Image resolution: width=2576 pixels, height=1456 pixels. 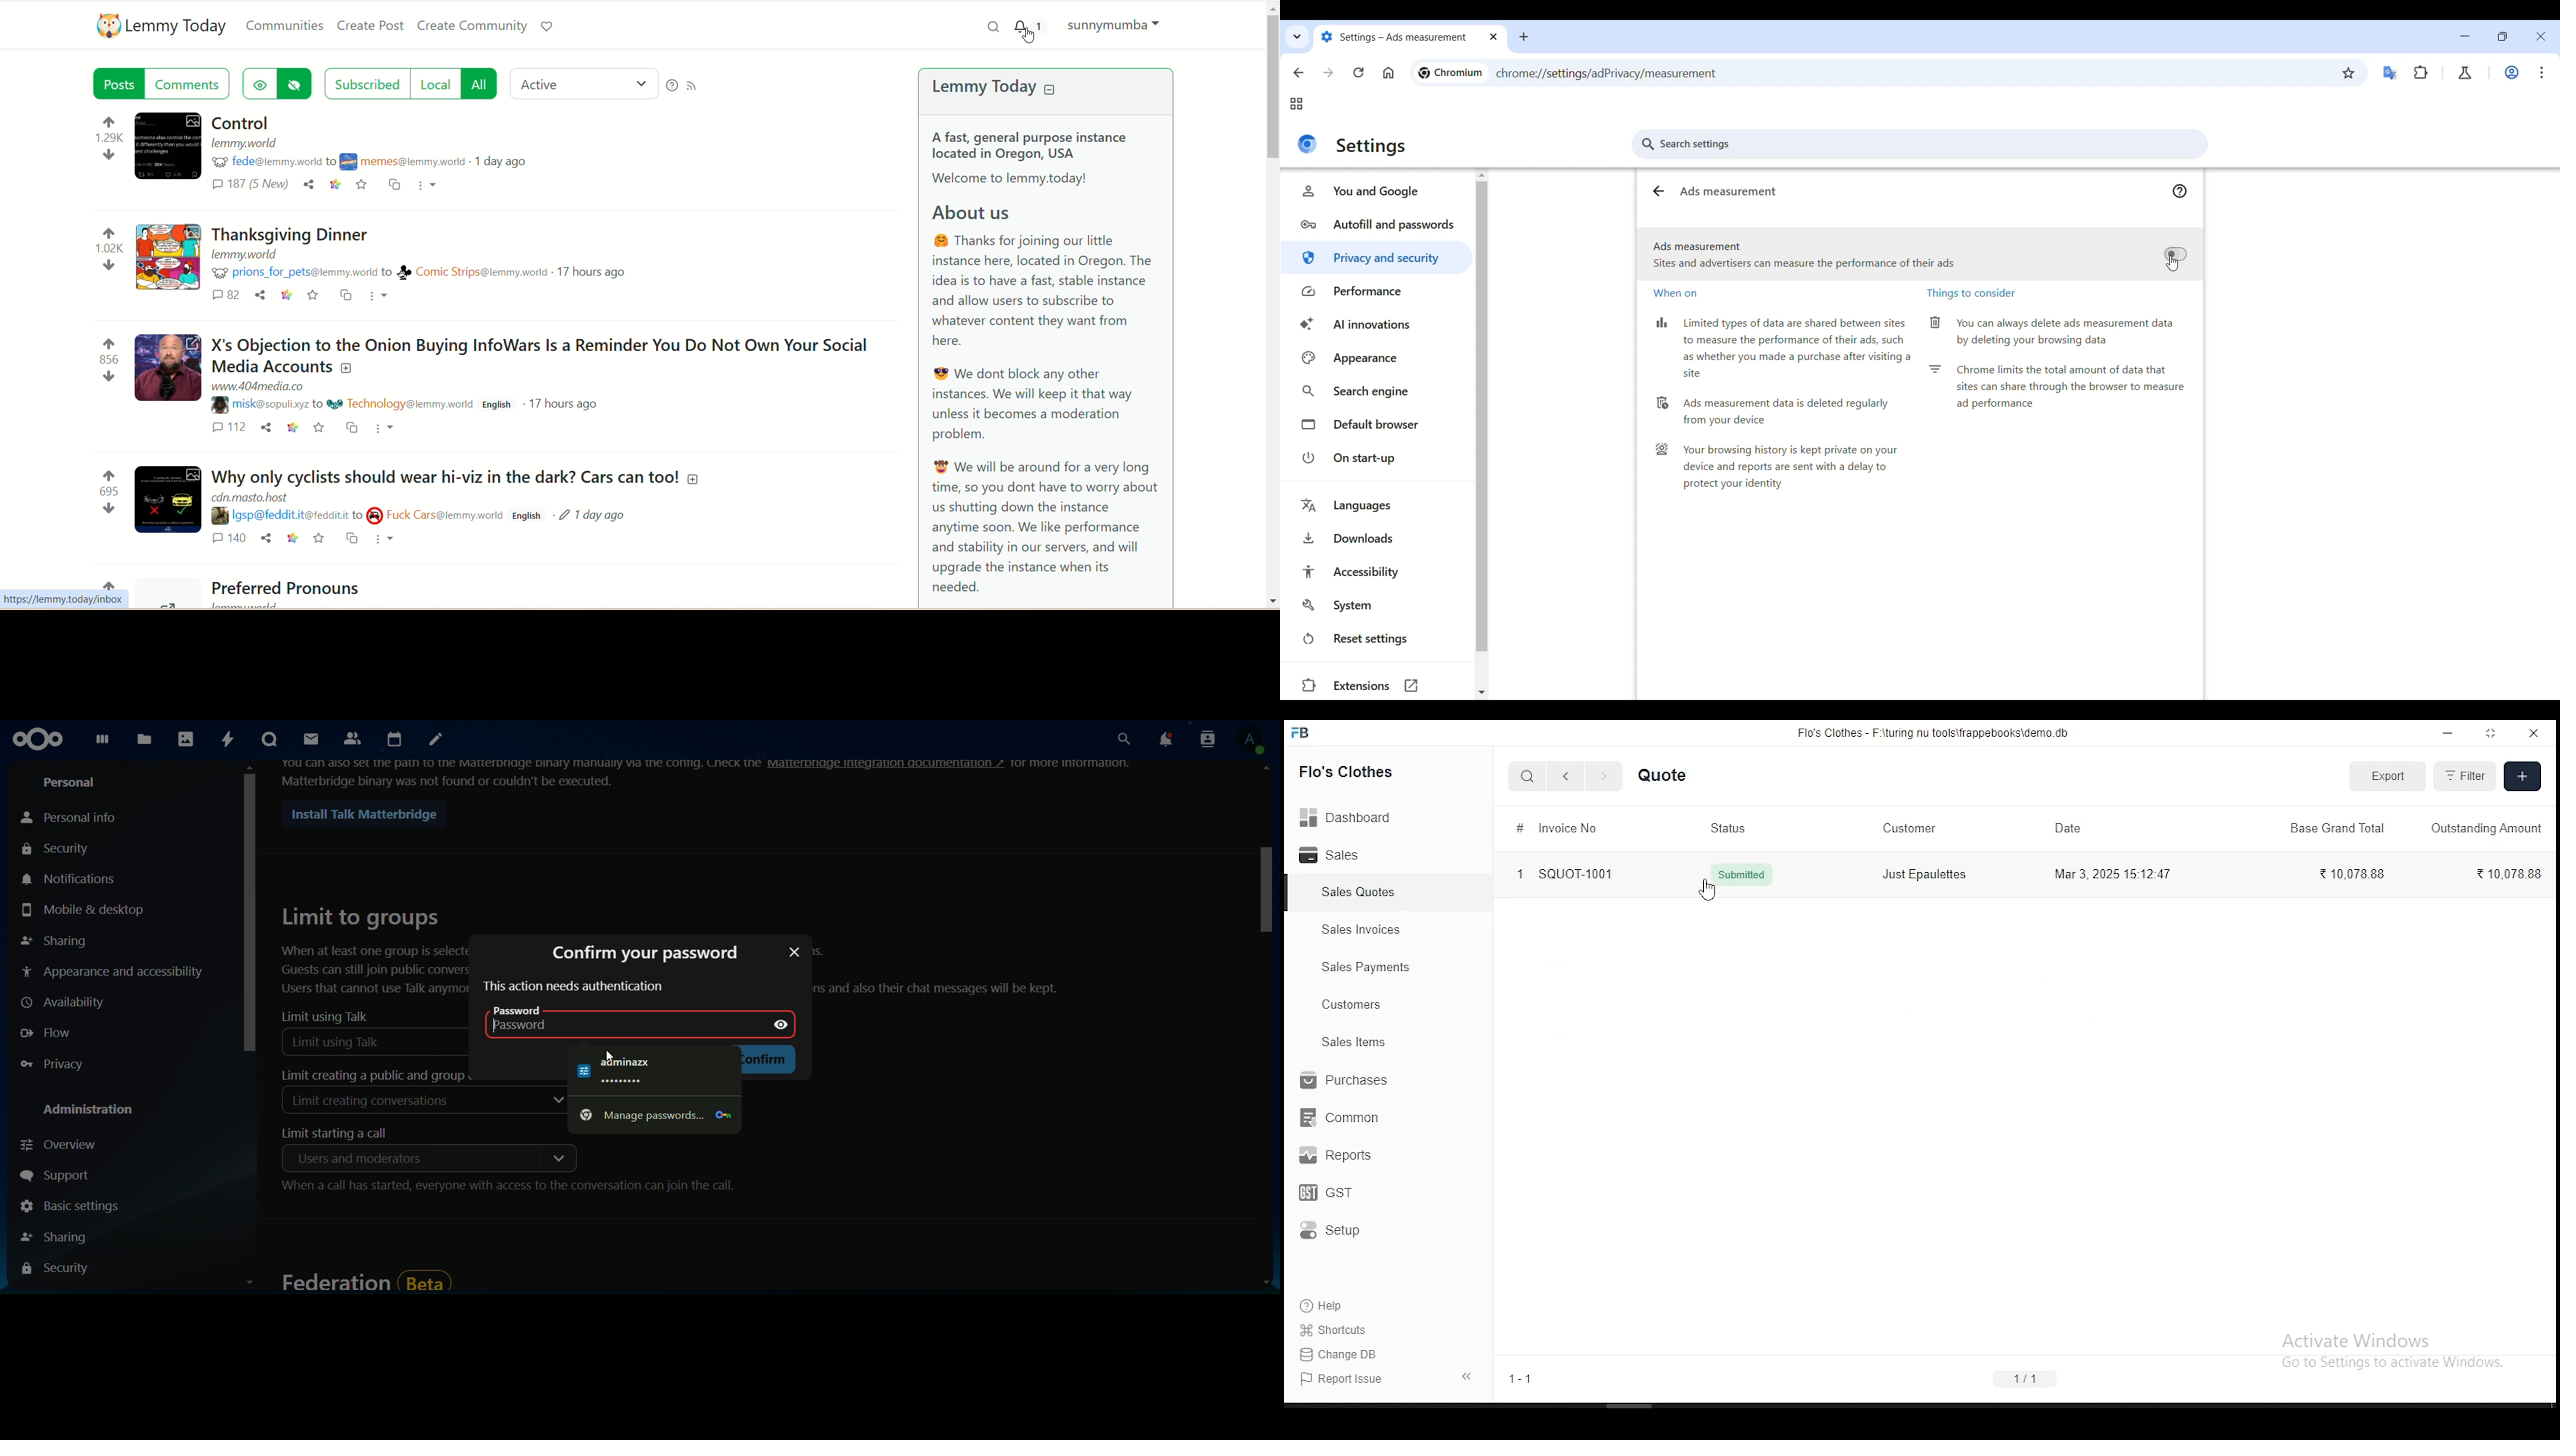 I want to click on limit creating a public and group conversation, so click(x=367, y=1076).